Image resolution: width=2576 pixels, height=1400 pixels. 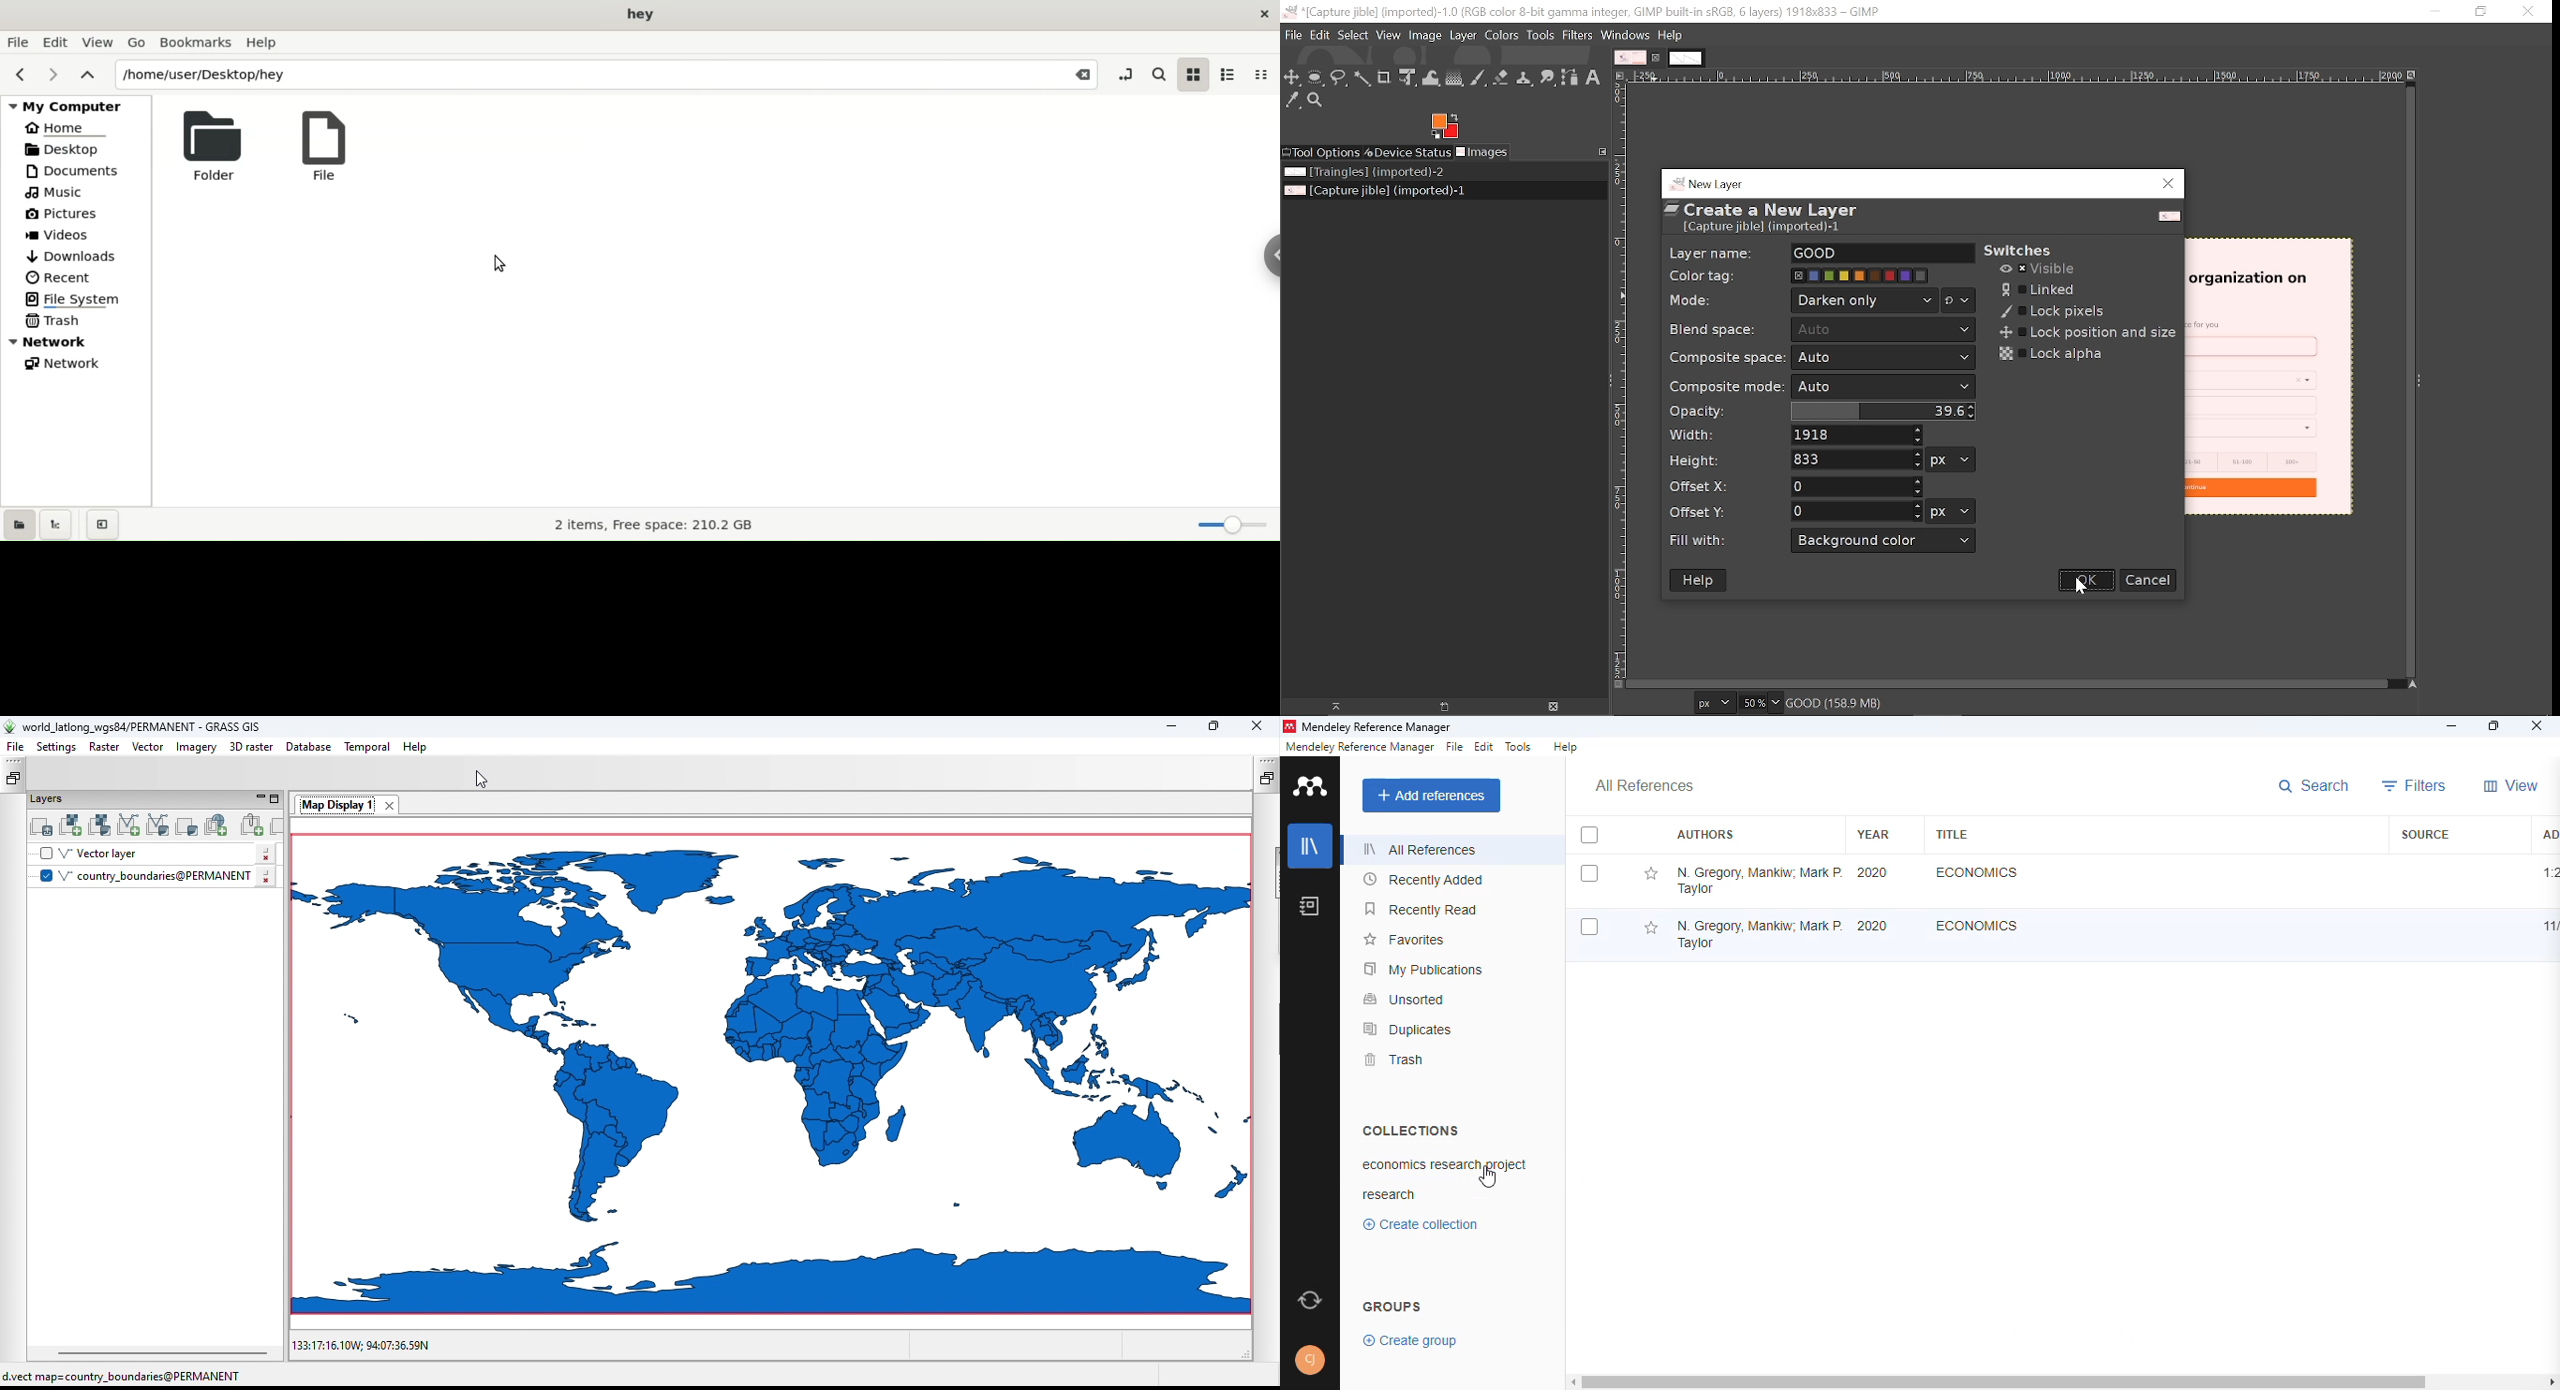 What do you see at coordinates (2548, 927) in the screenshot?
I see `11/` at bounding box center [2548, 927].